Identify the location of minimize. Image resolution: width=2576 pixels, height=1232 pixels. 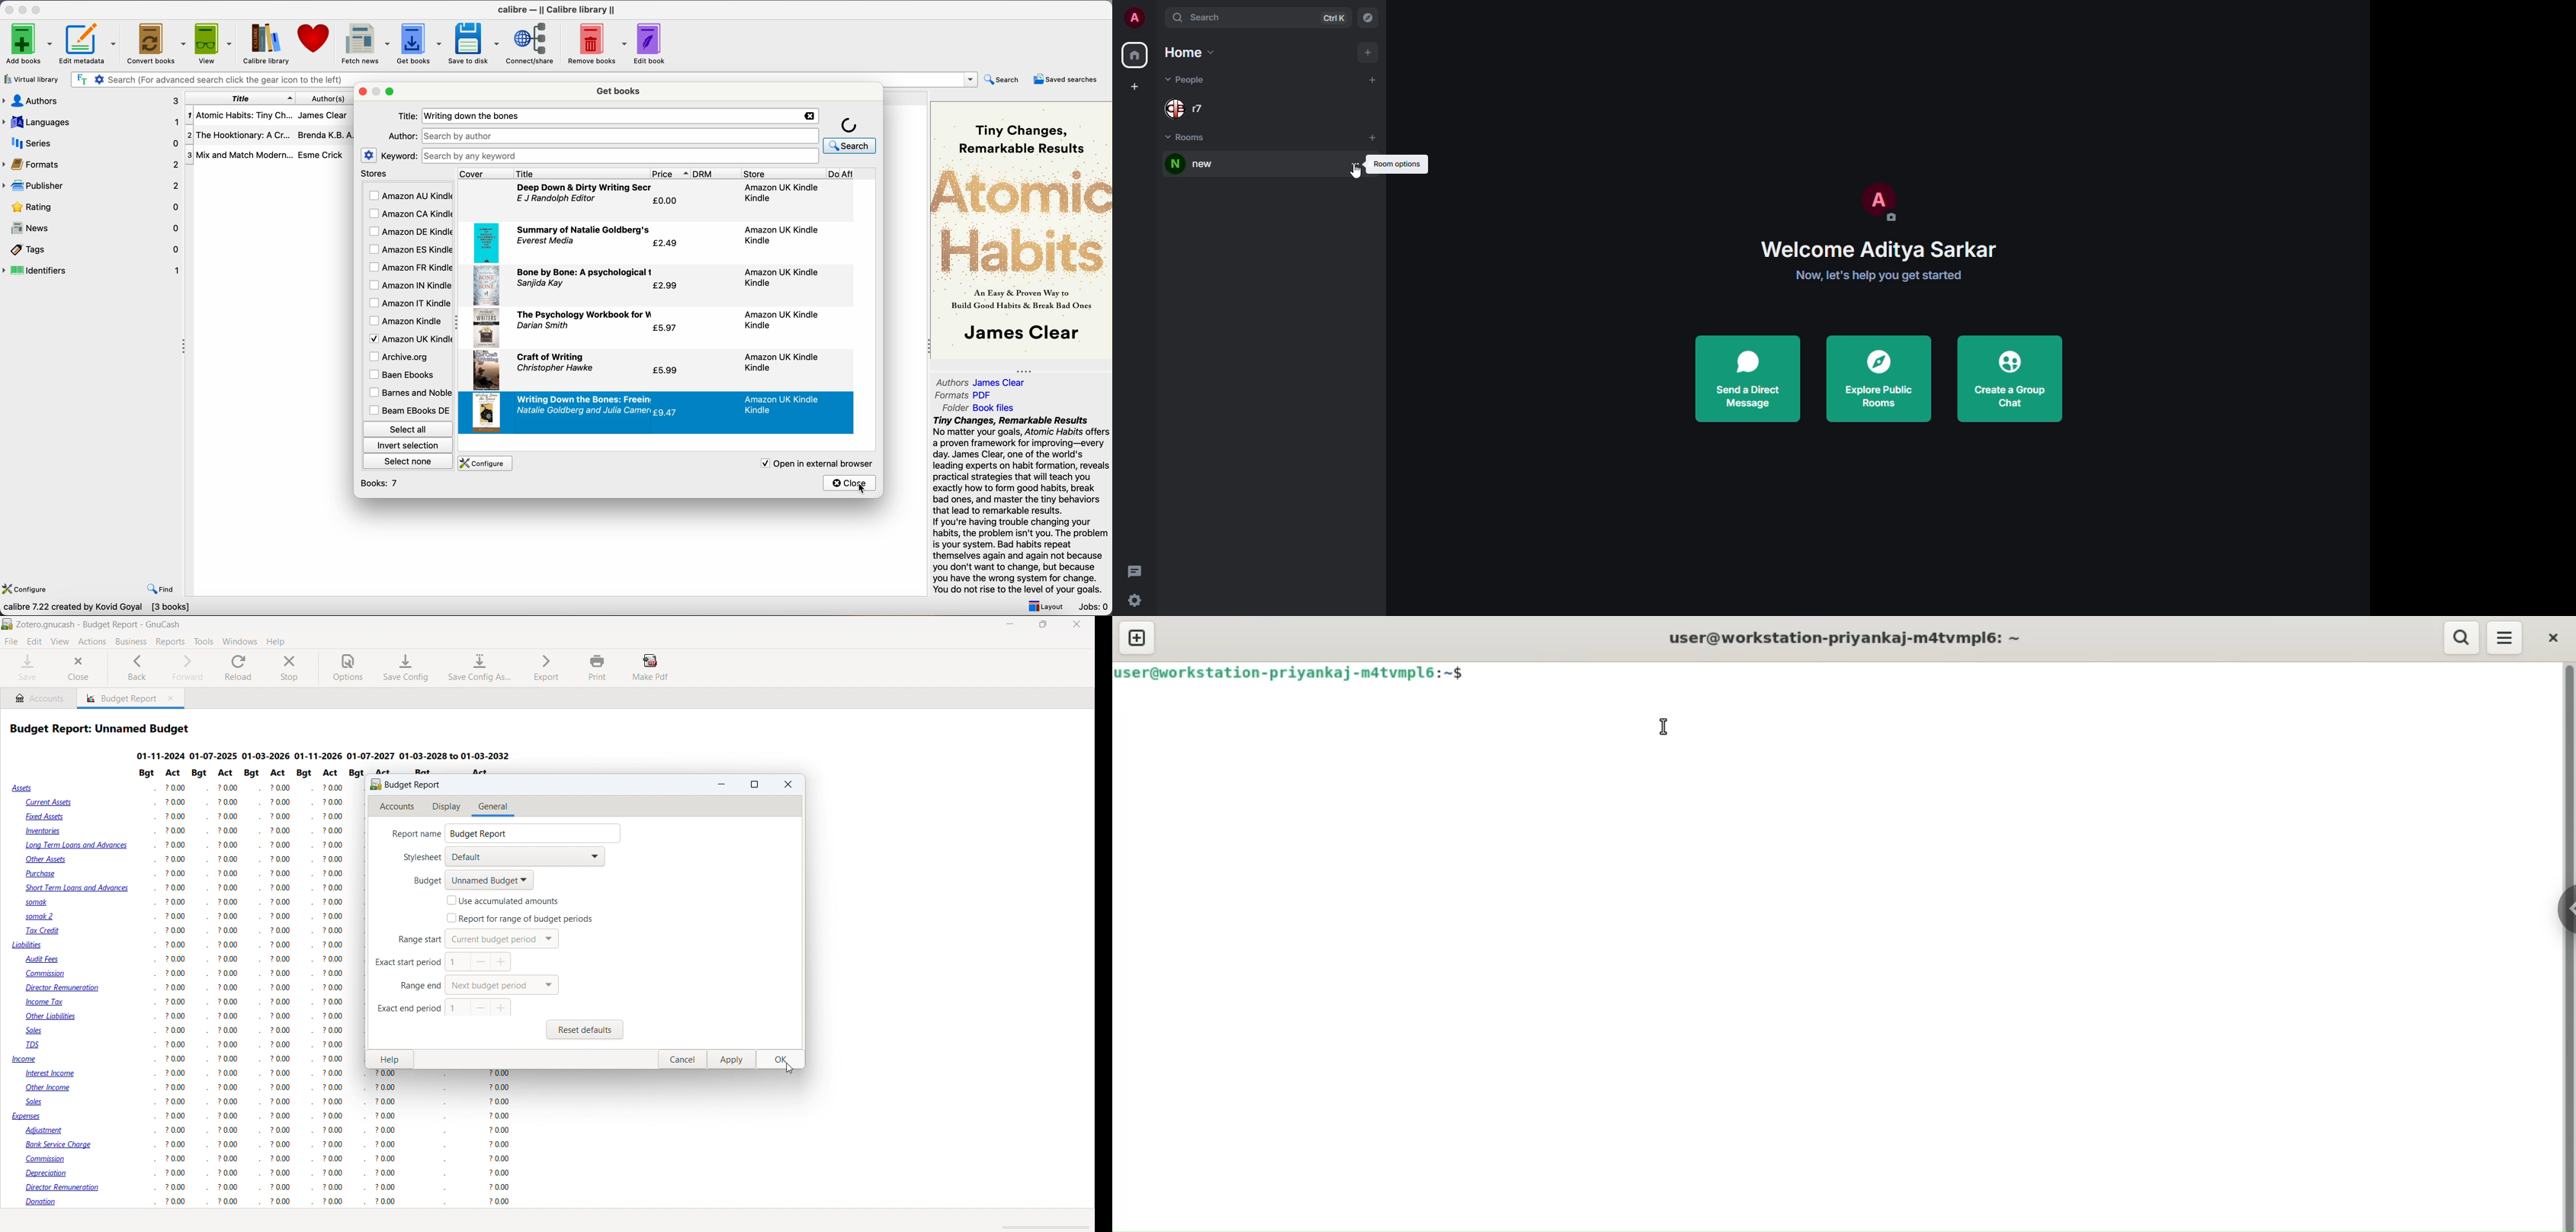
(24, 9).